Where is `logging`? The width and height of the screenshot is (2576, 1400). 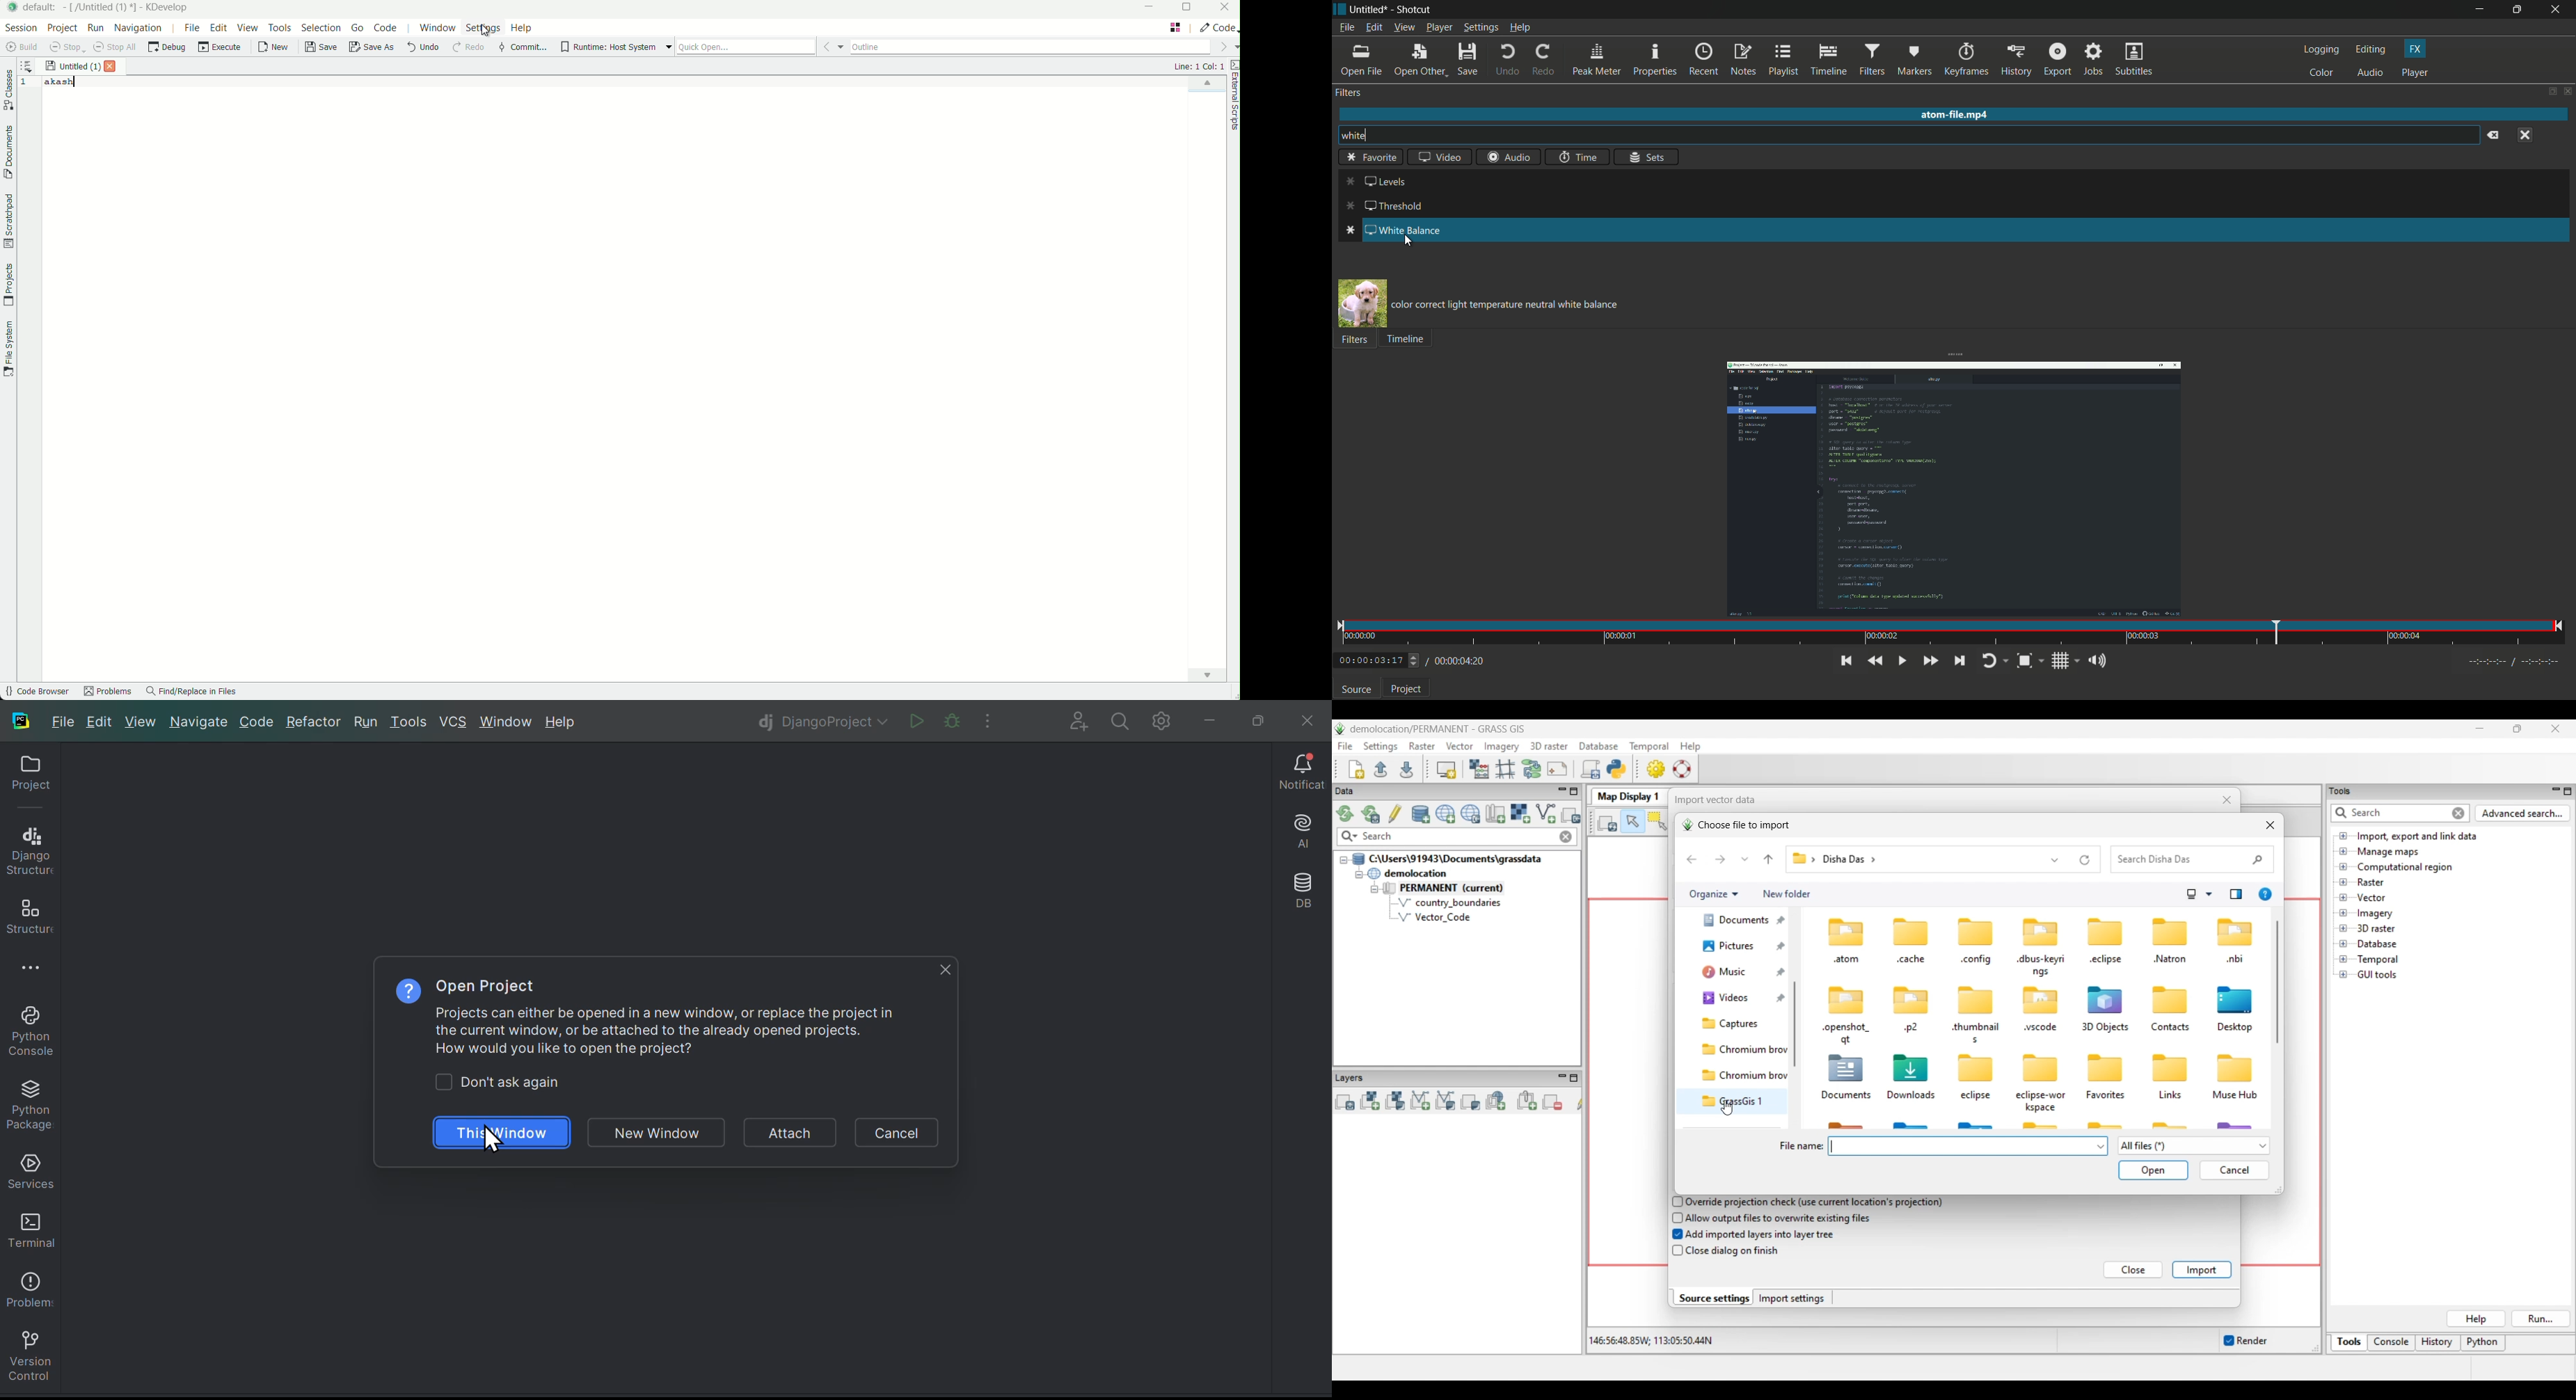 logging is located at coordinates (2322, 50).